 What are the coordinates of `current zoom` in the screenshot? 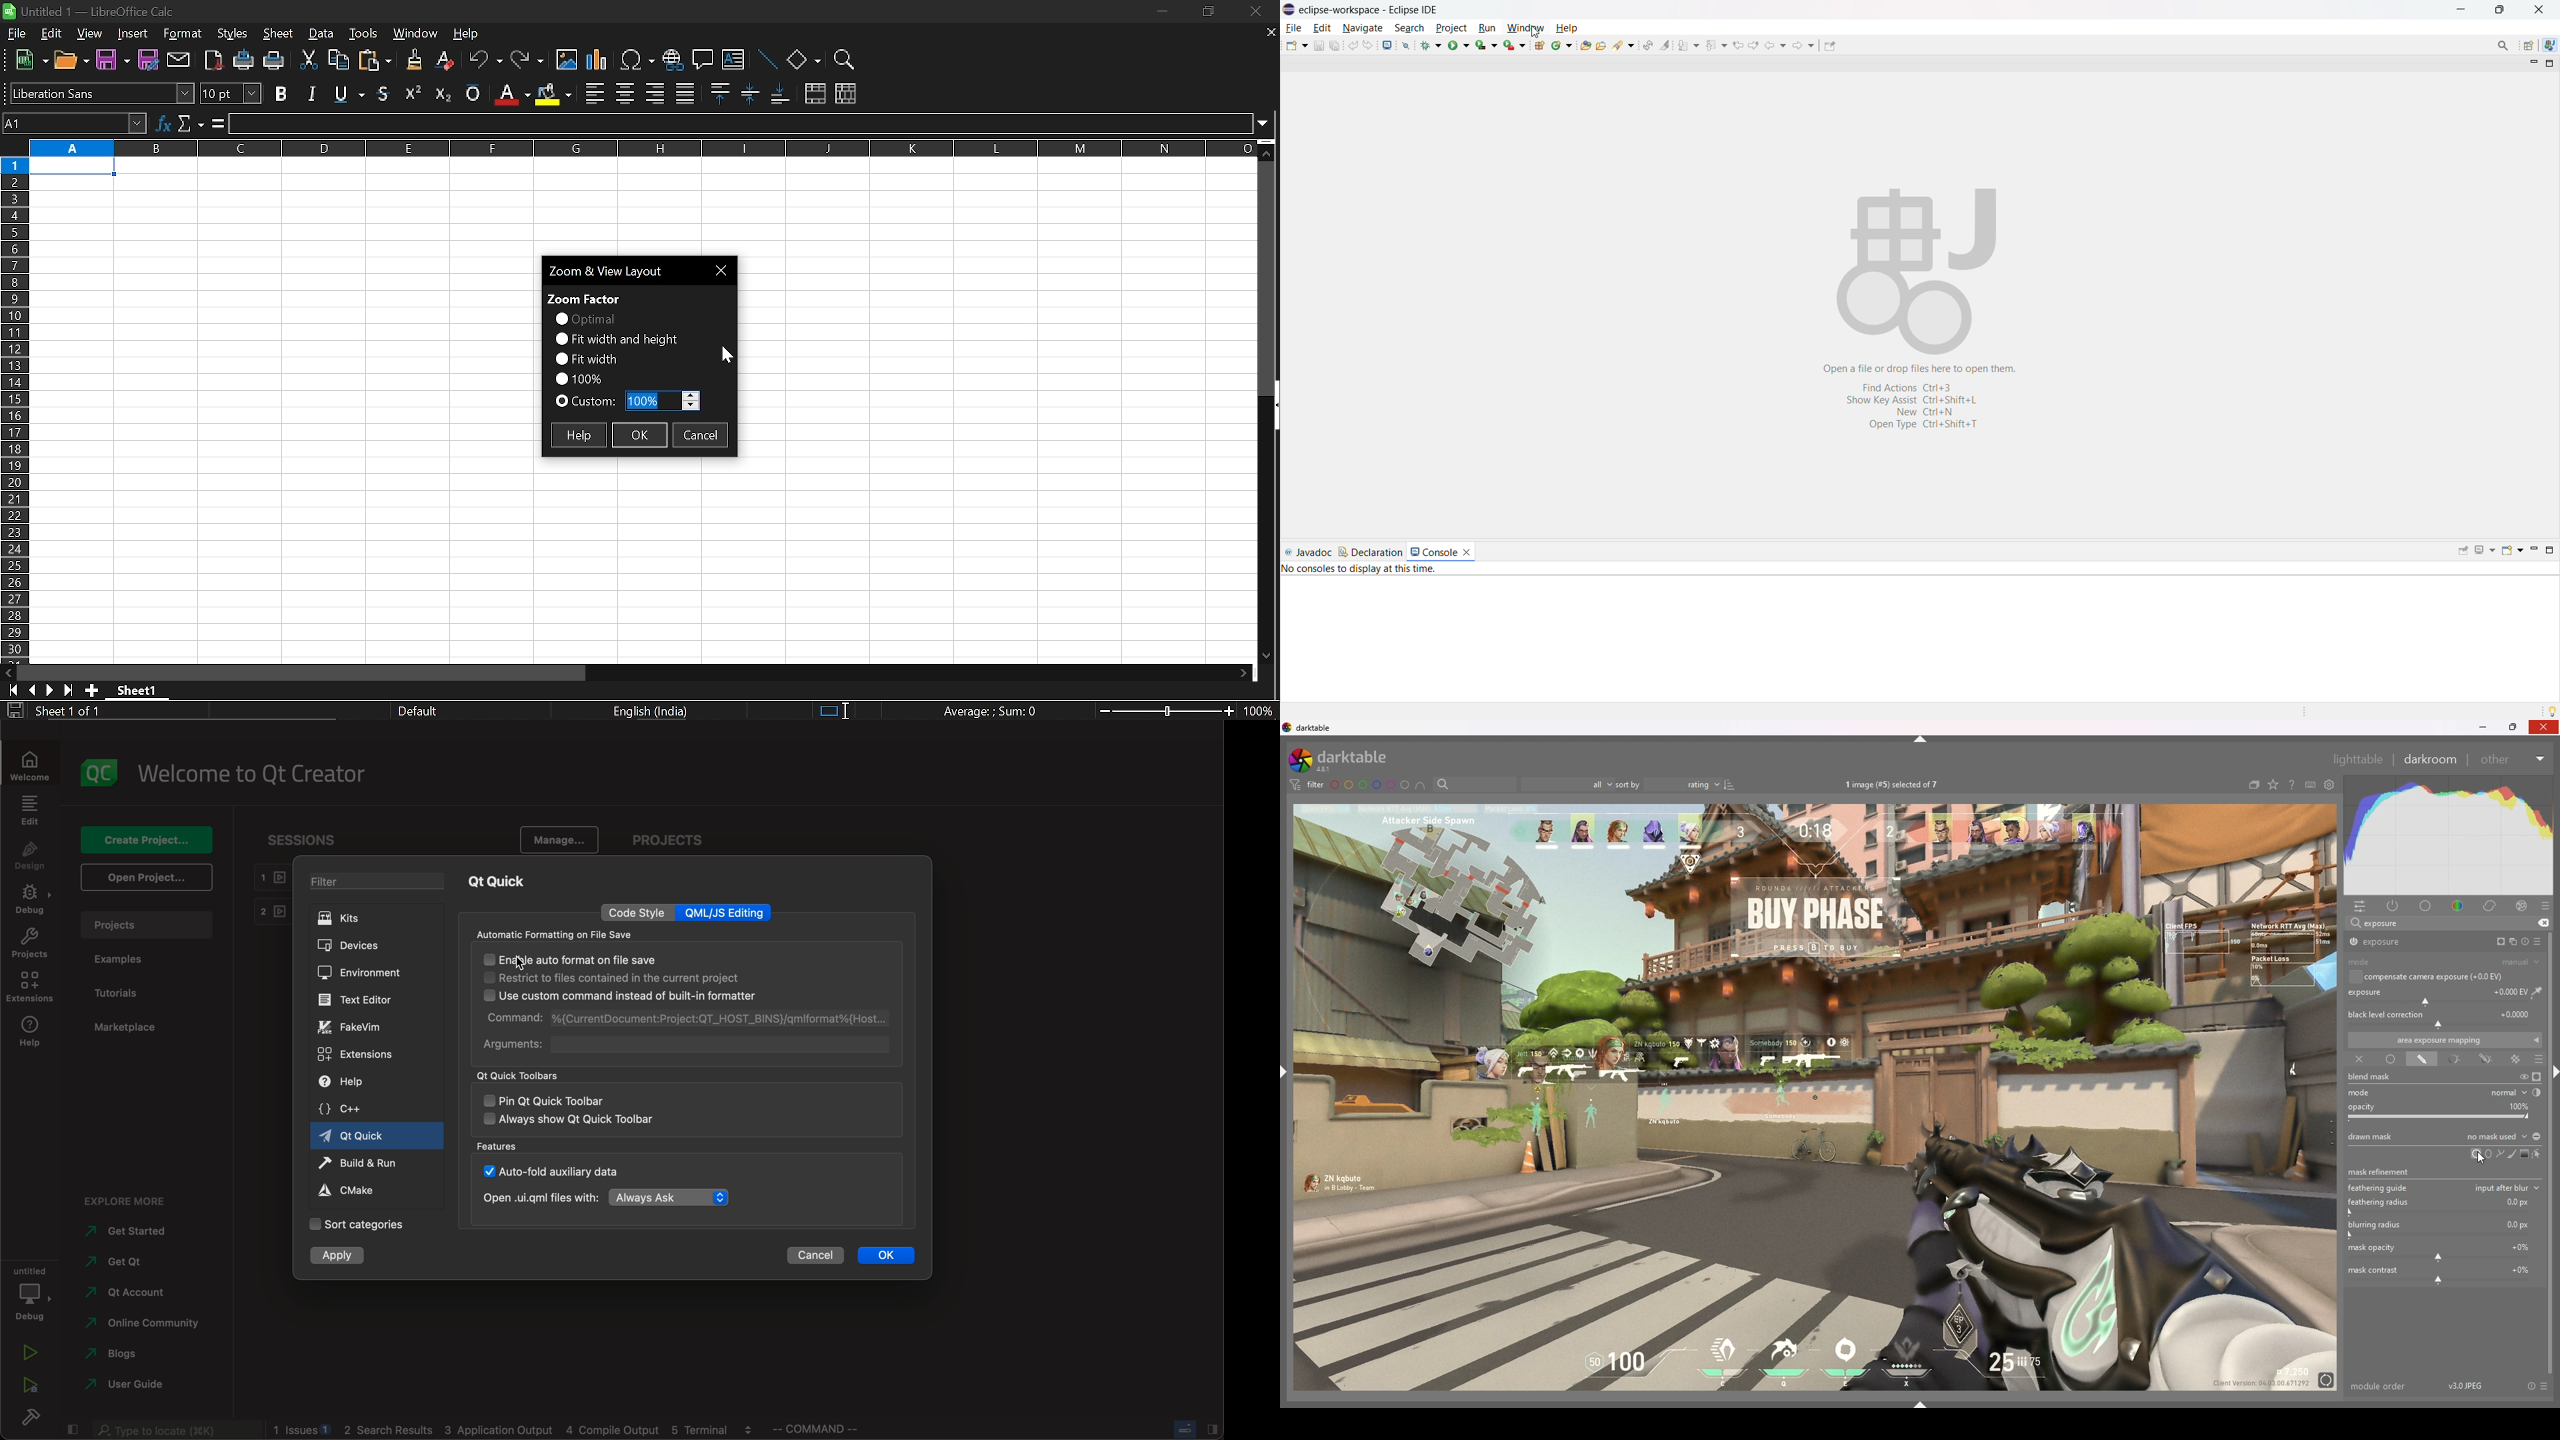 It's located at (1262, 713).